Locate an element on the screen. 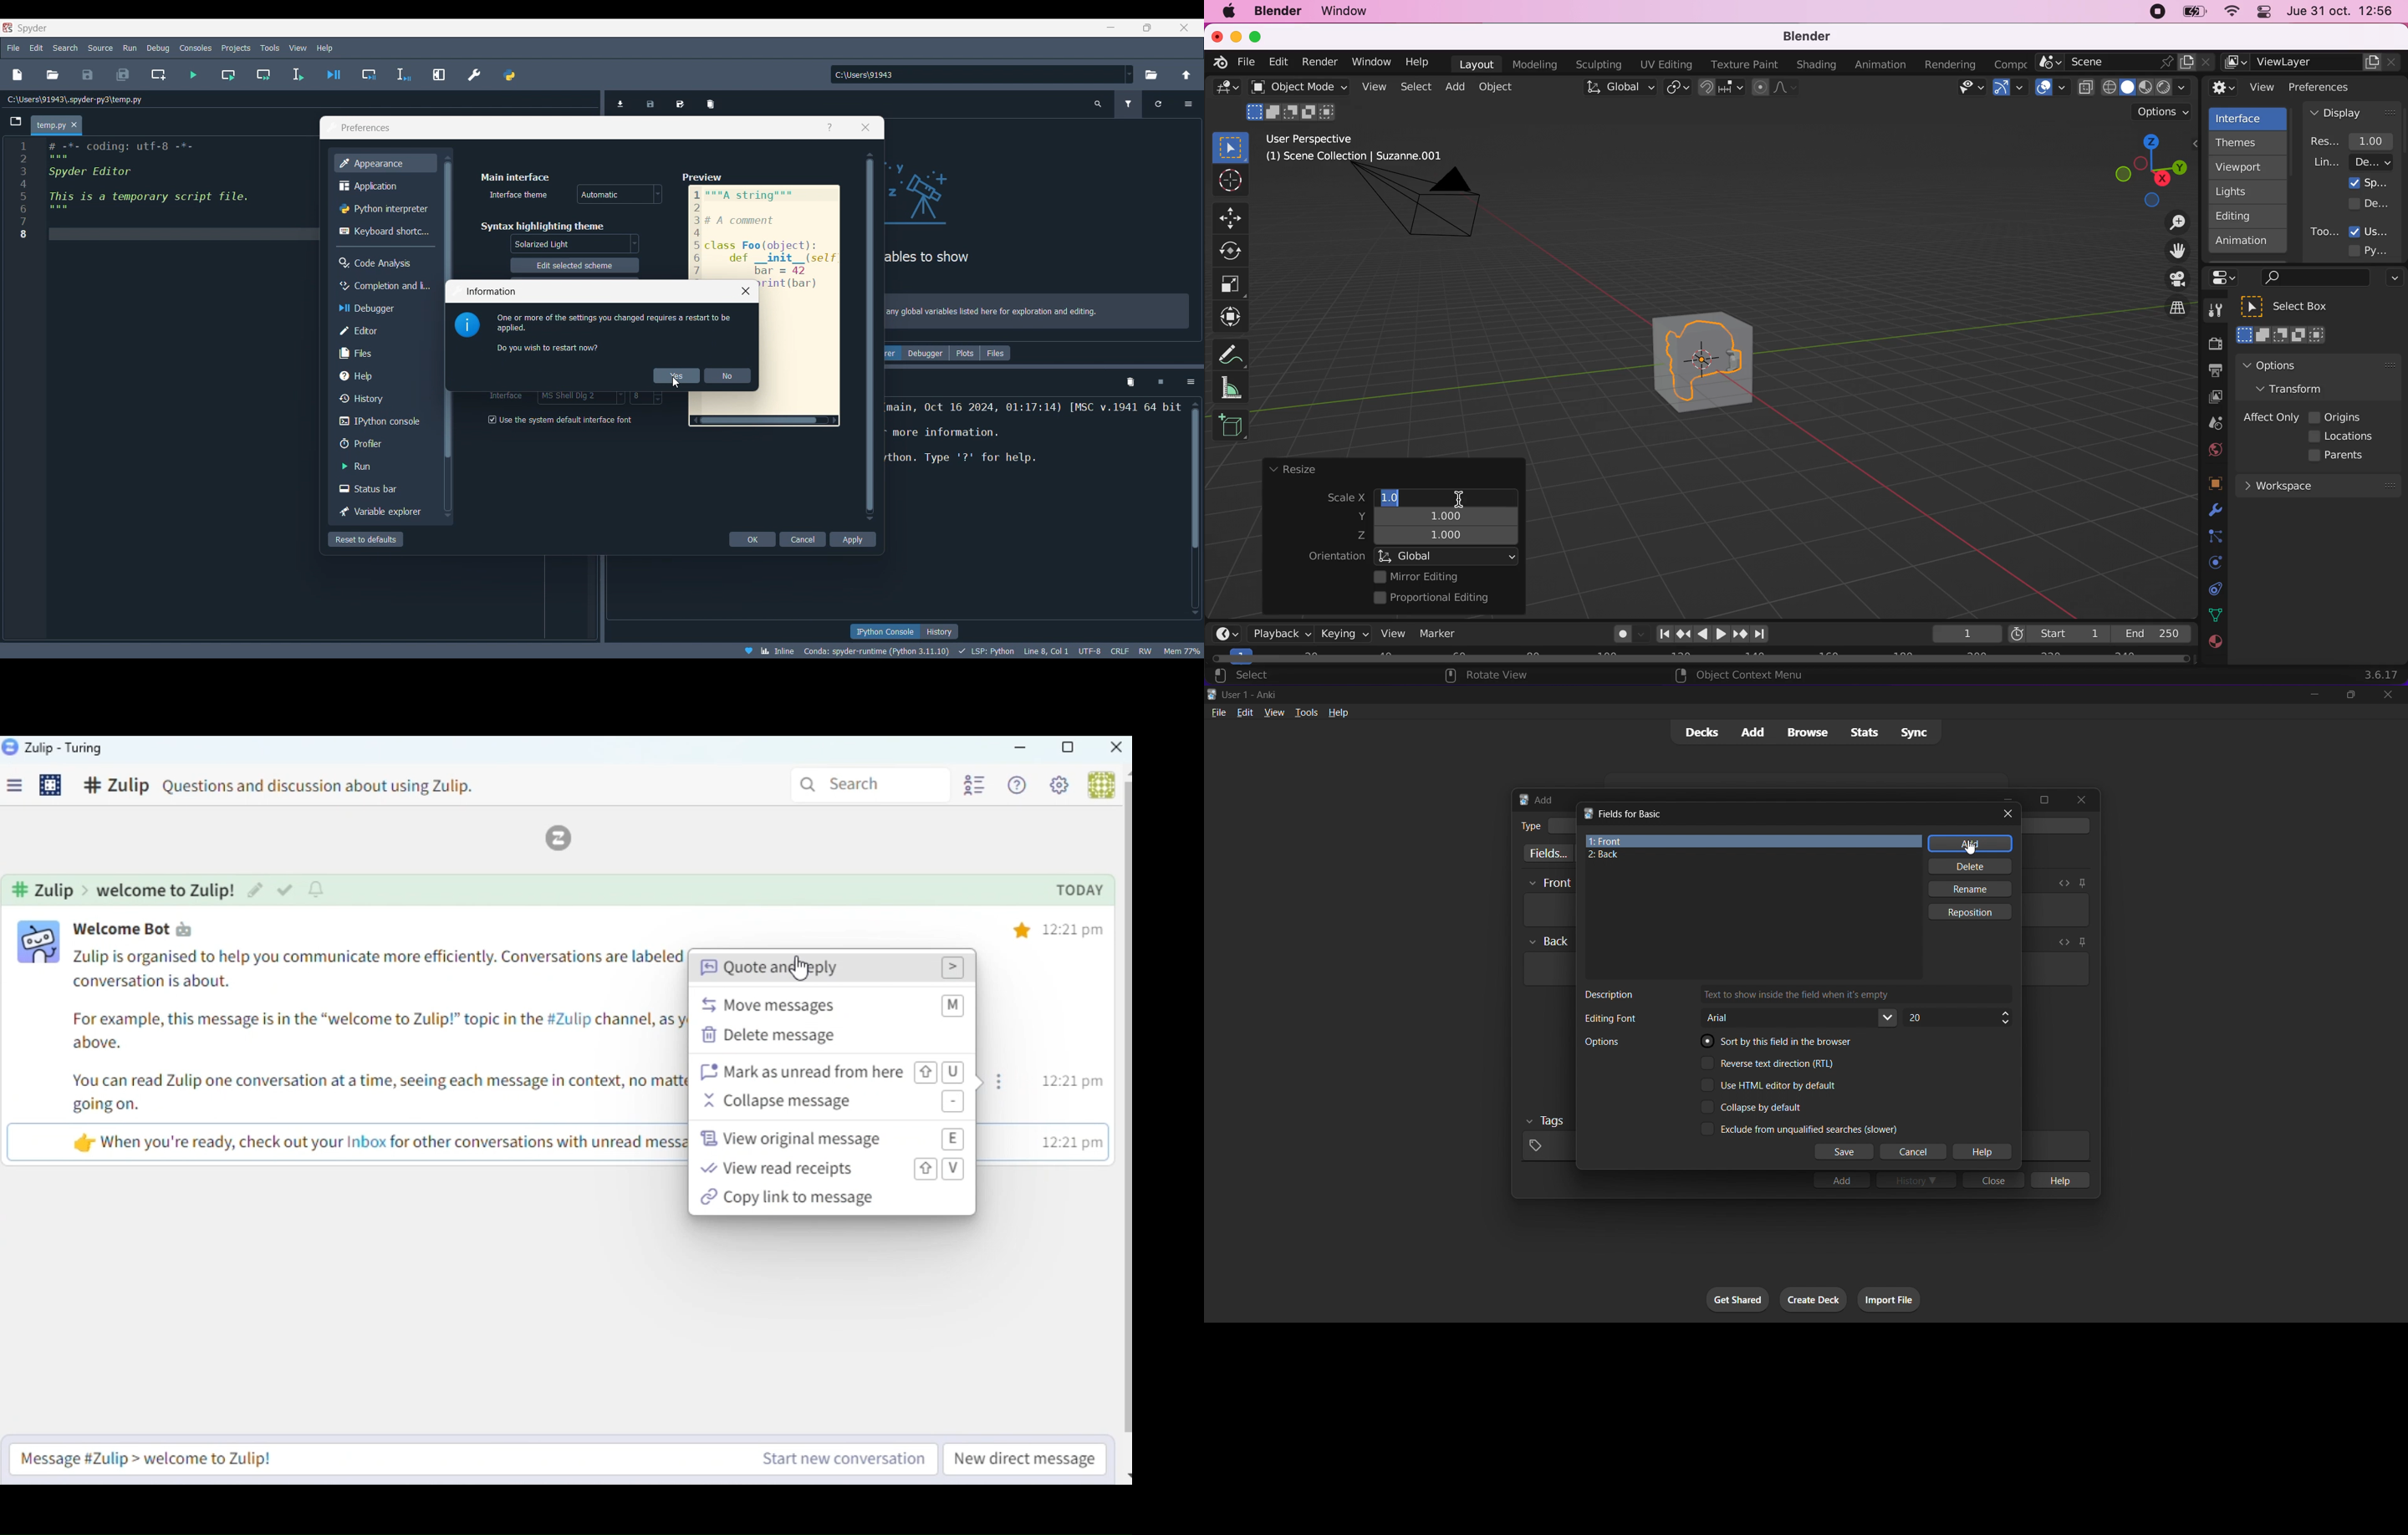 This screenshot has height=1540, width=2408. view is located at coordinates (1389, 633).